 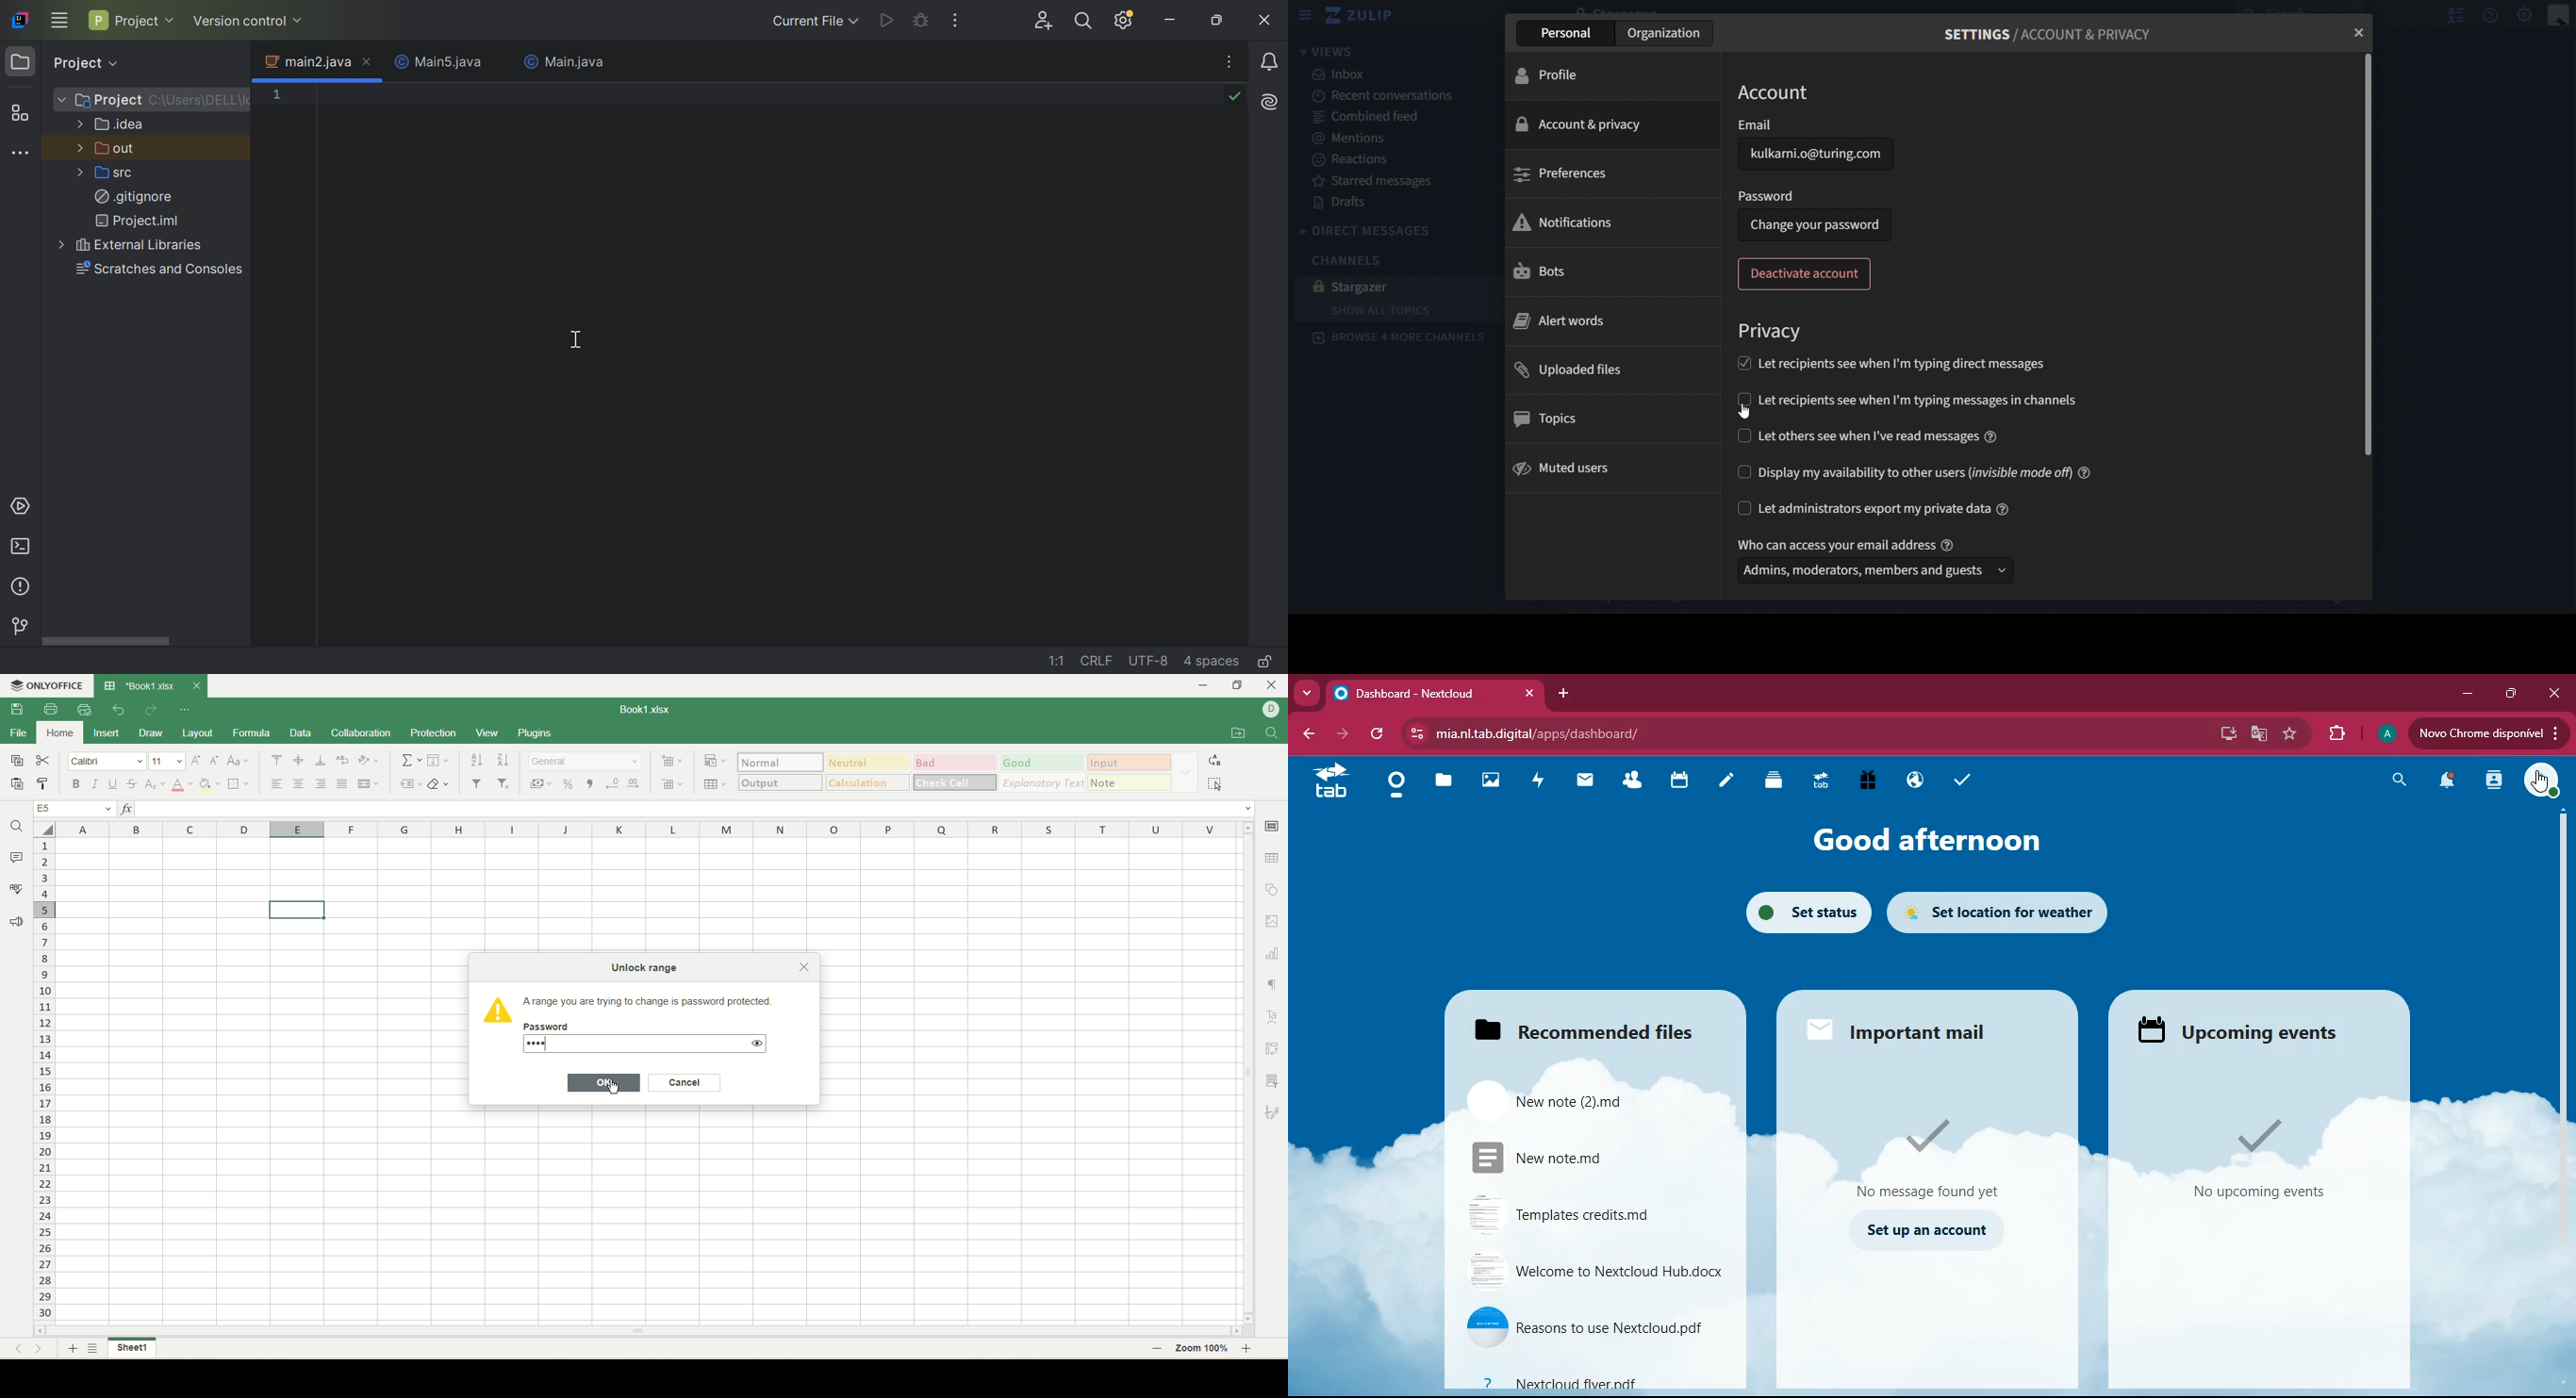 I want to click on save, so click(x=17, y=710).